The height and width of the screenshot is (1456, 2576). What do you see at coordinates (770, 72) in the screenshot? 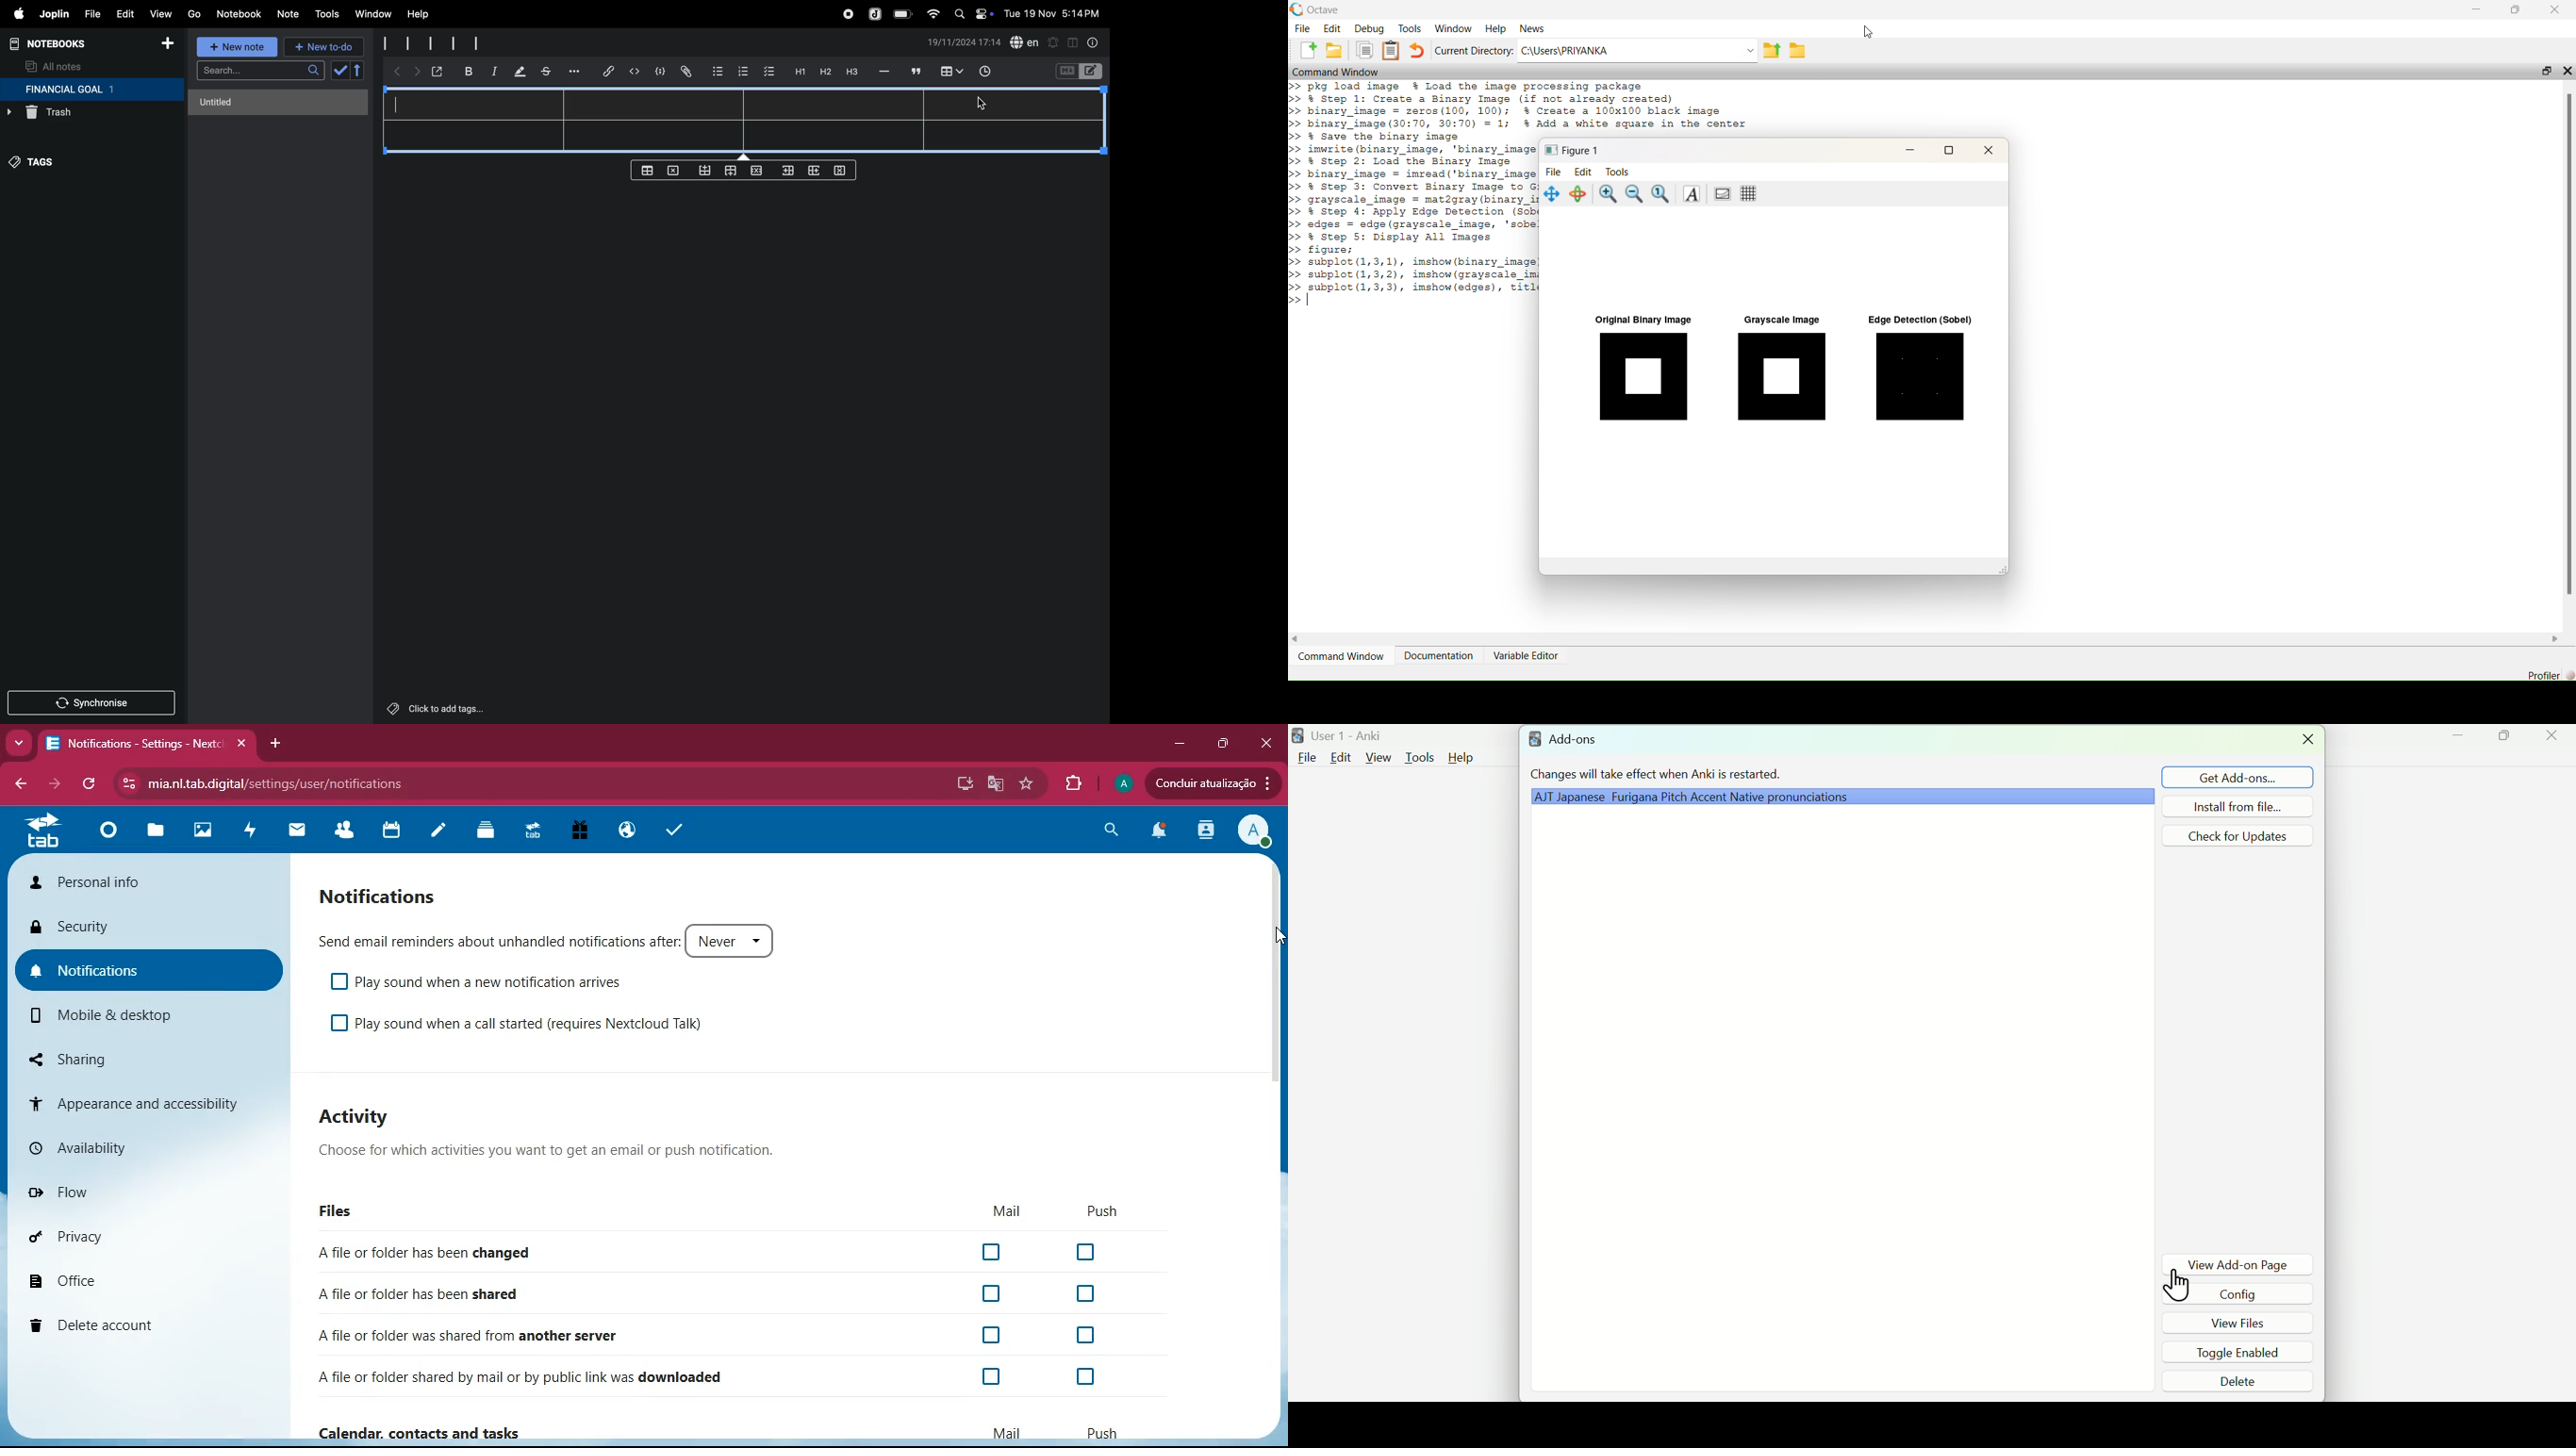
I see `check box` at bounding box center [770, 72].